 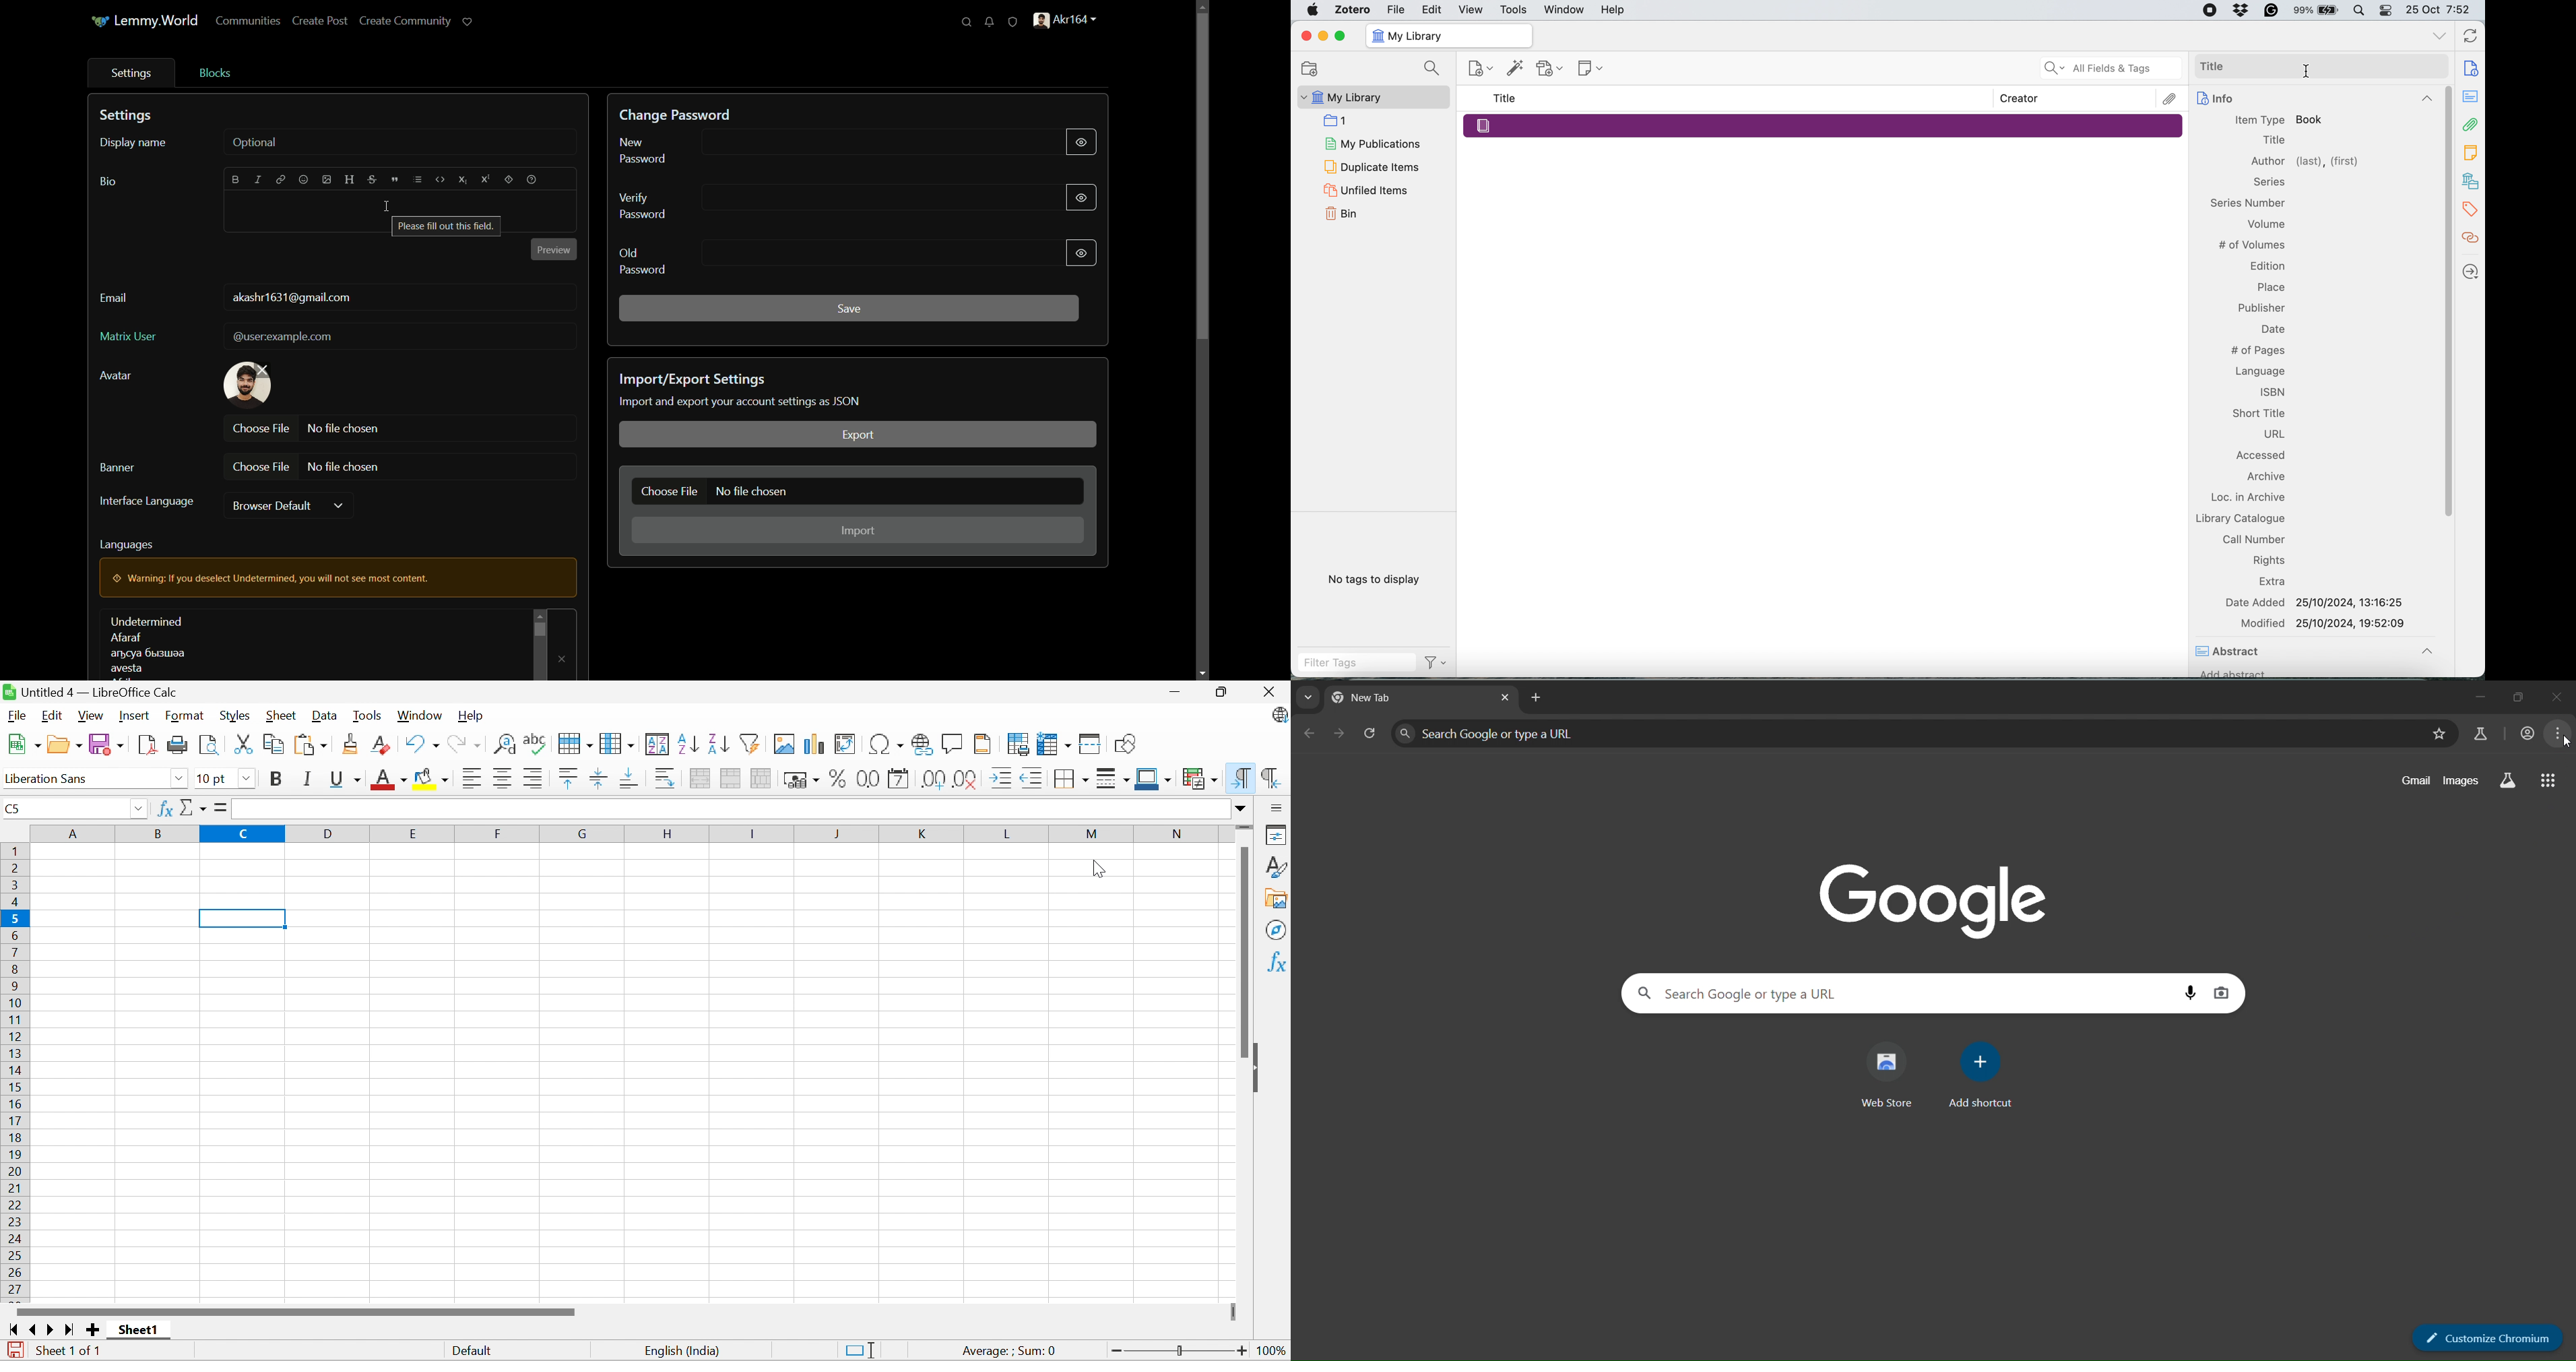 I want to click on Help, so click(x=470, y=715).